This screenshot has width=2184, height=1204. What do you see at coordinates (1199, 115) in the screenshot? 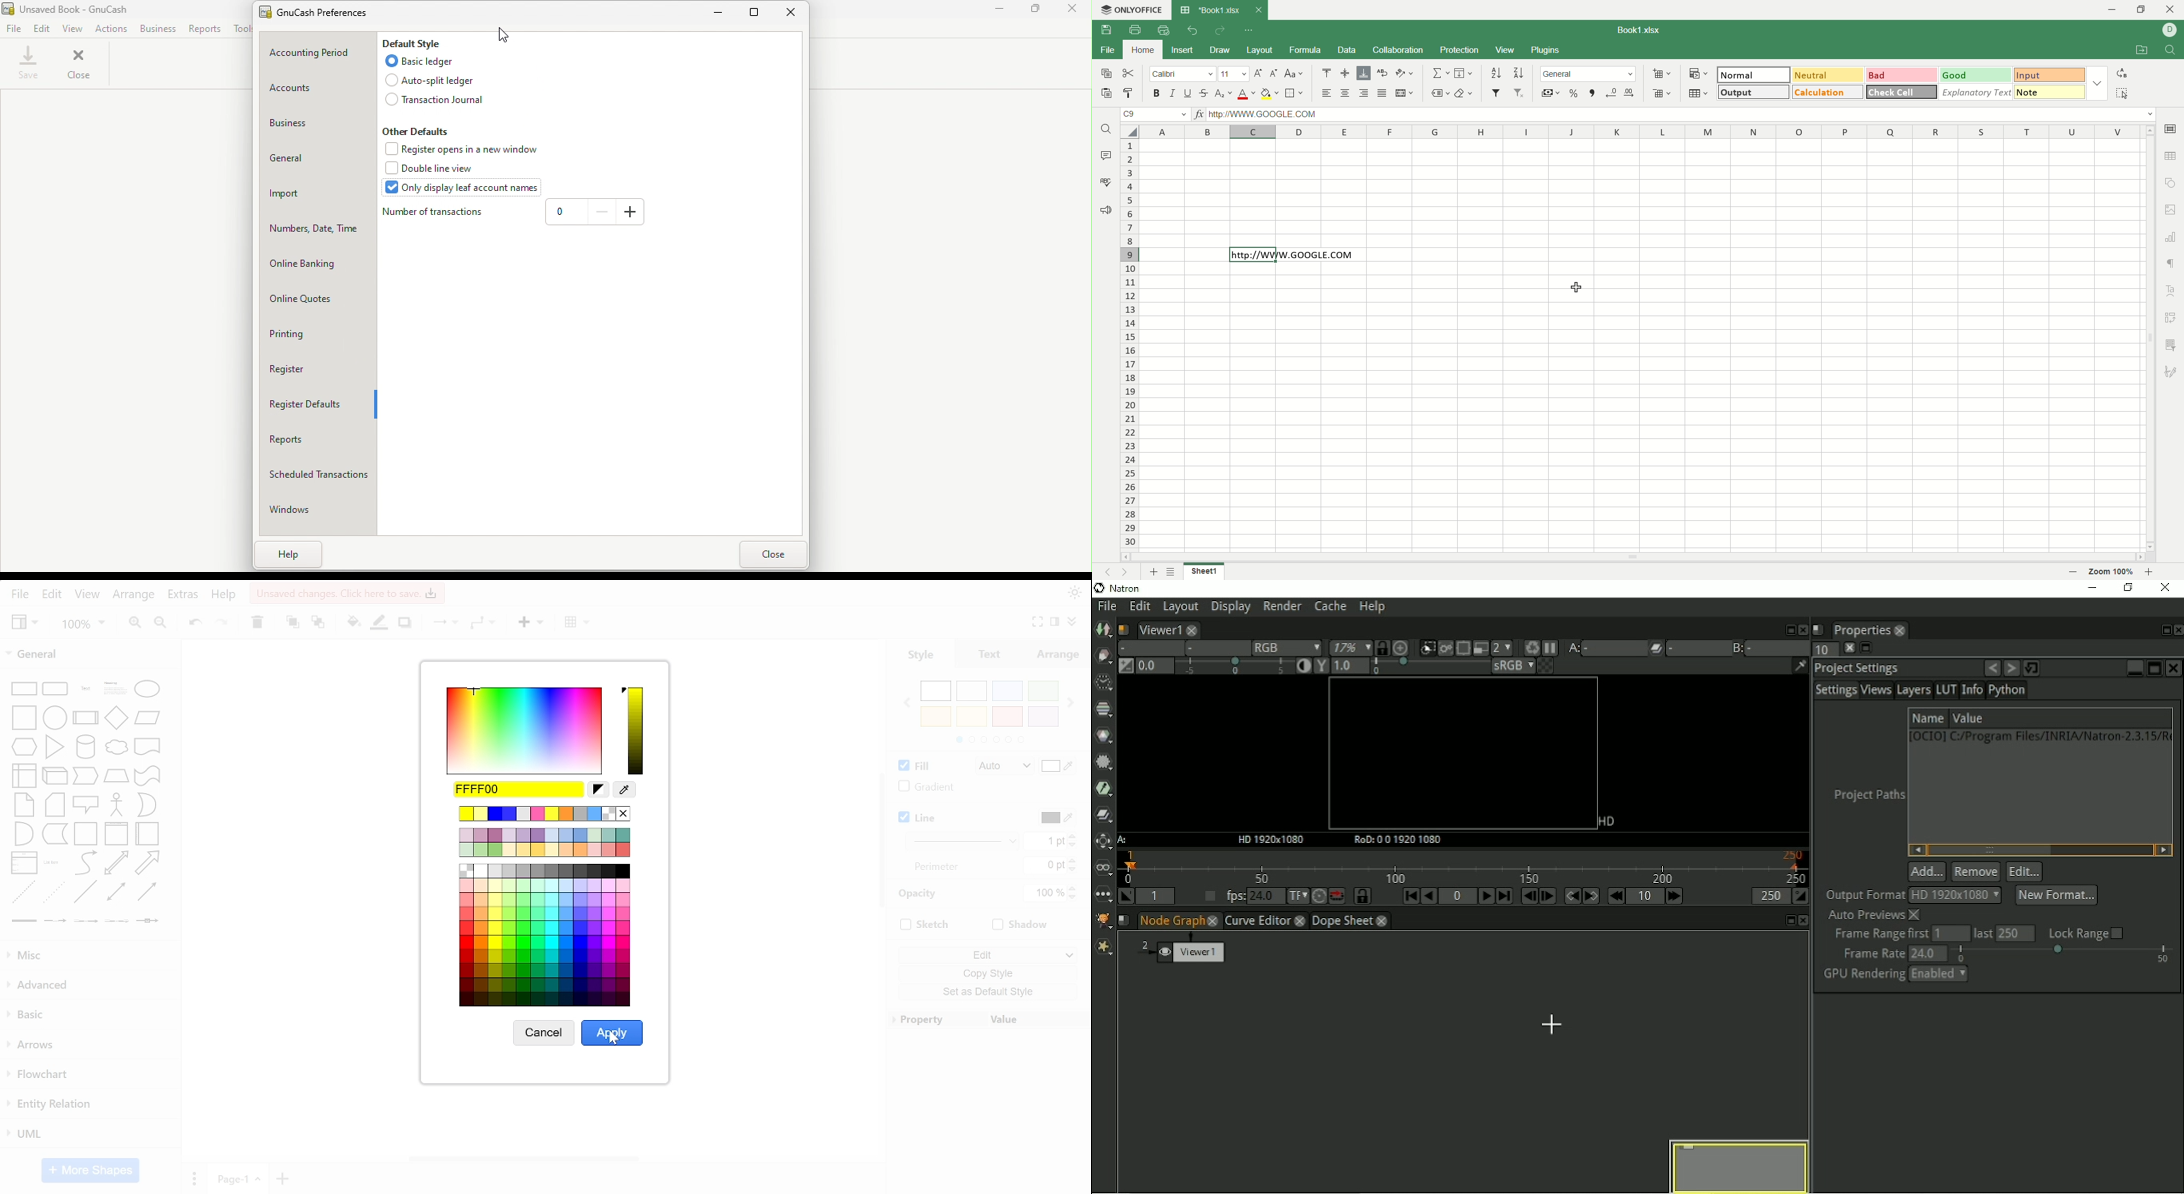
I see `insert function` at bounding box center [1199, 115].